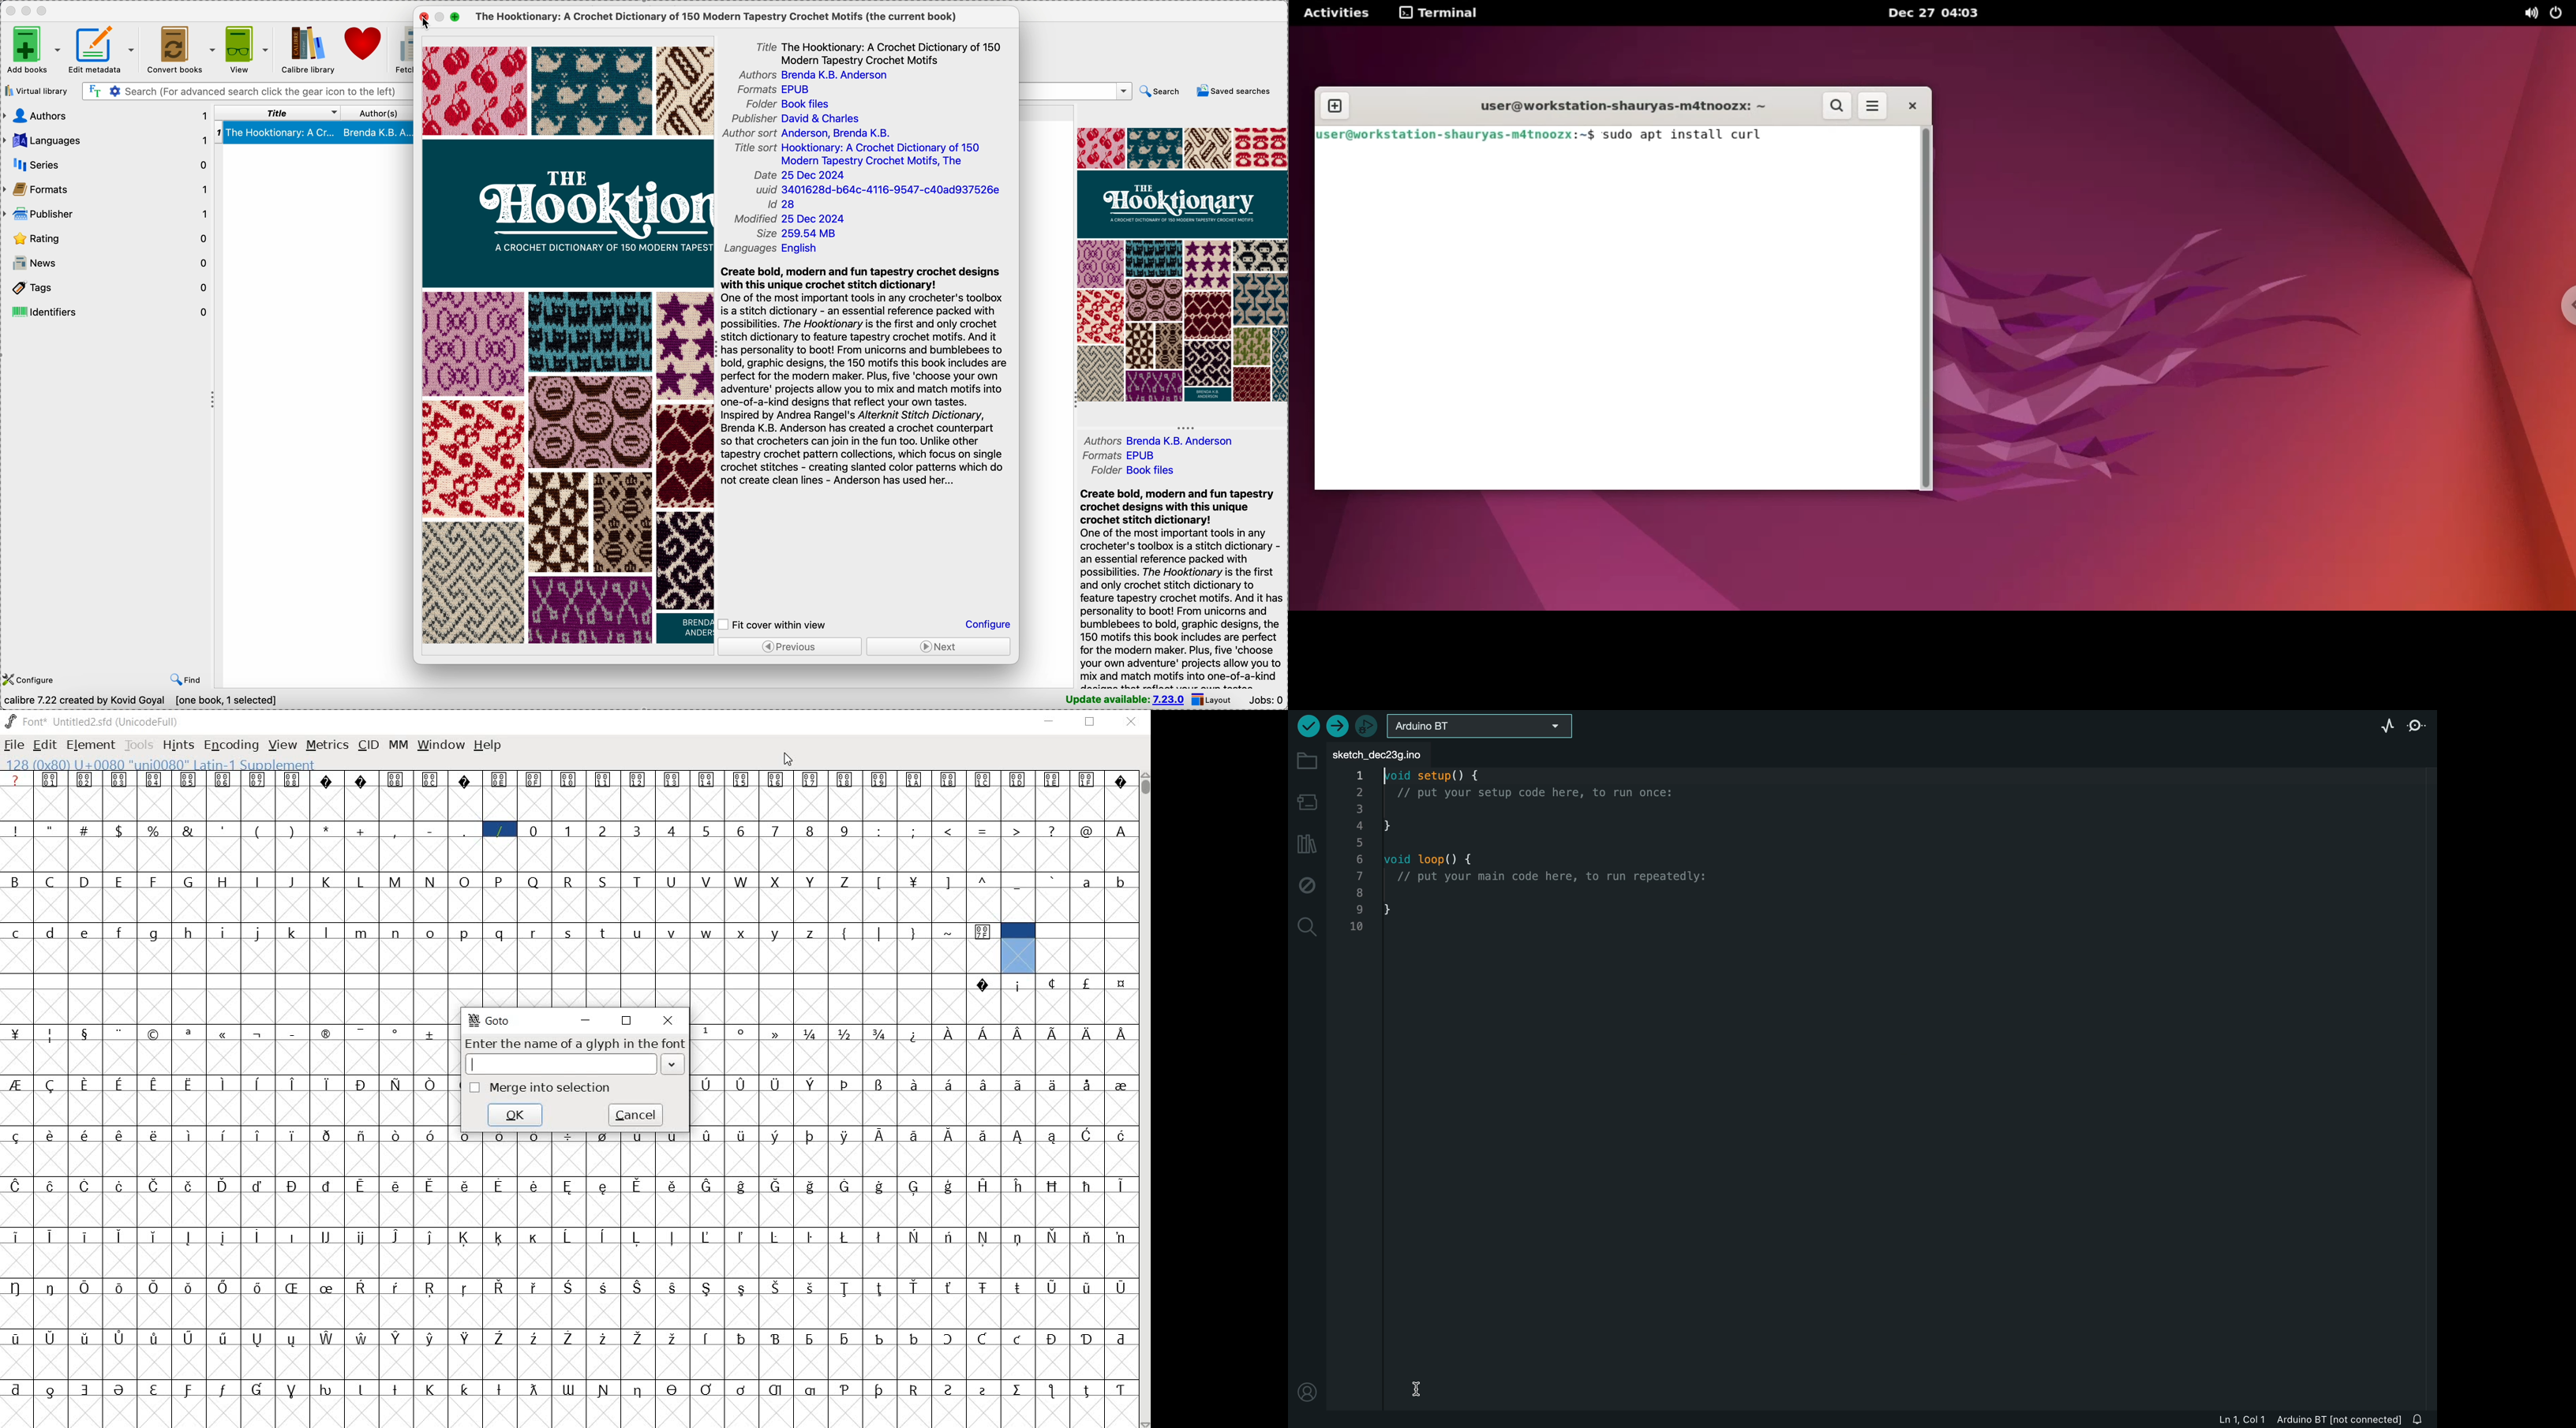 The height and width of the screenshot is (1428, 2576). I want to click on Symbol, so click(260, 1389).